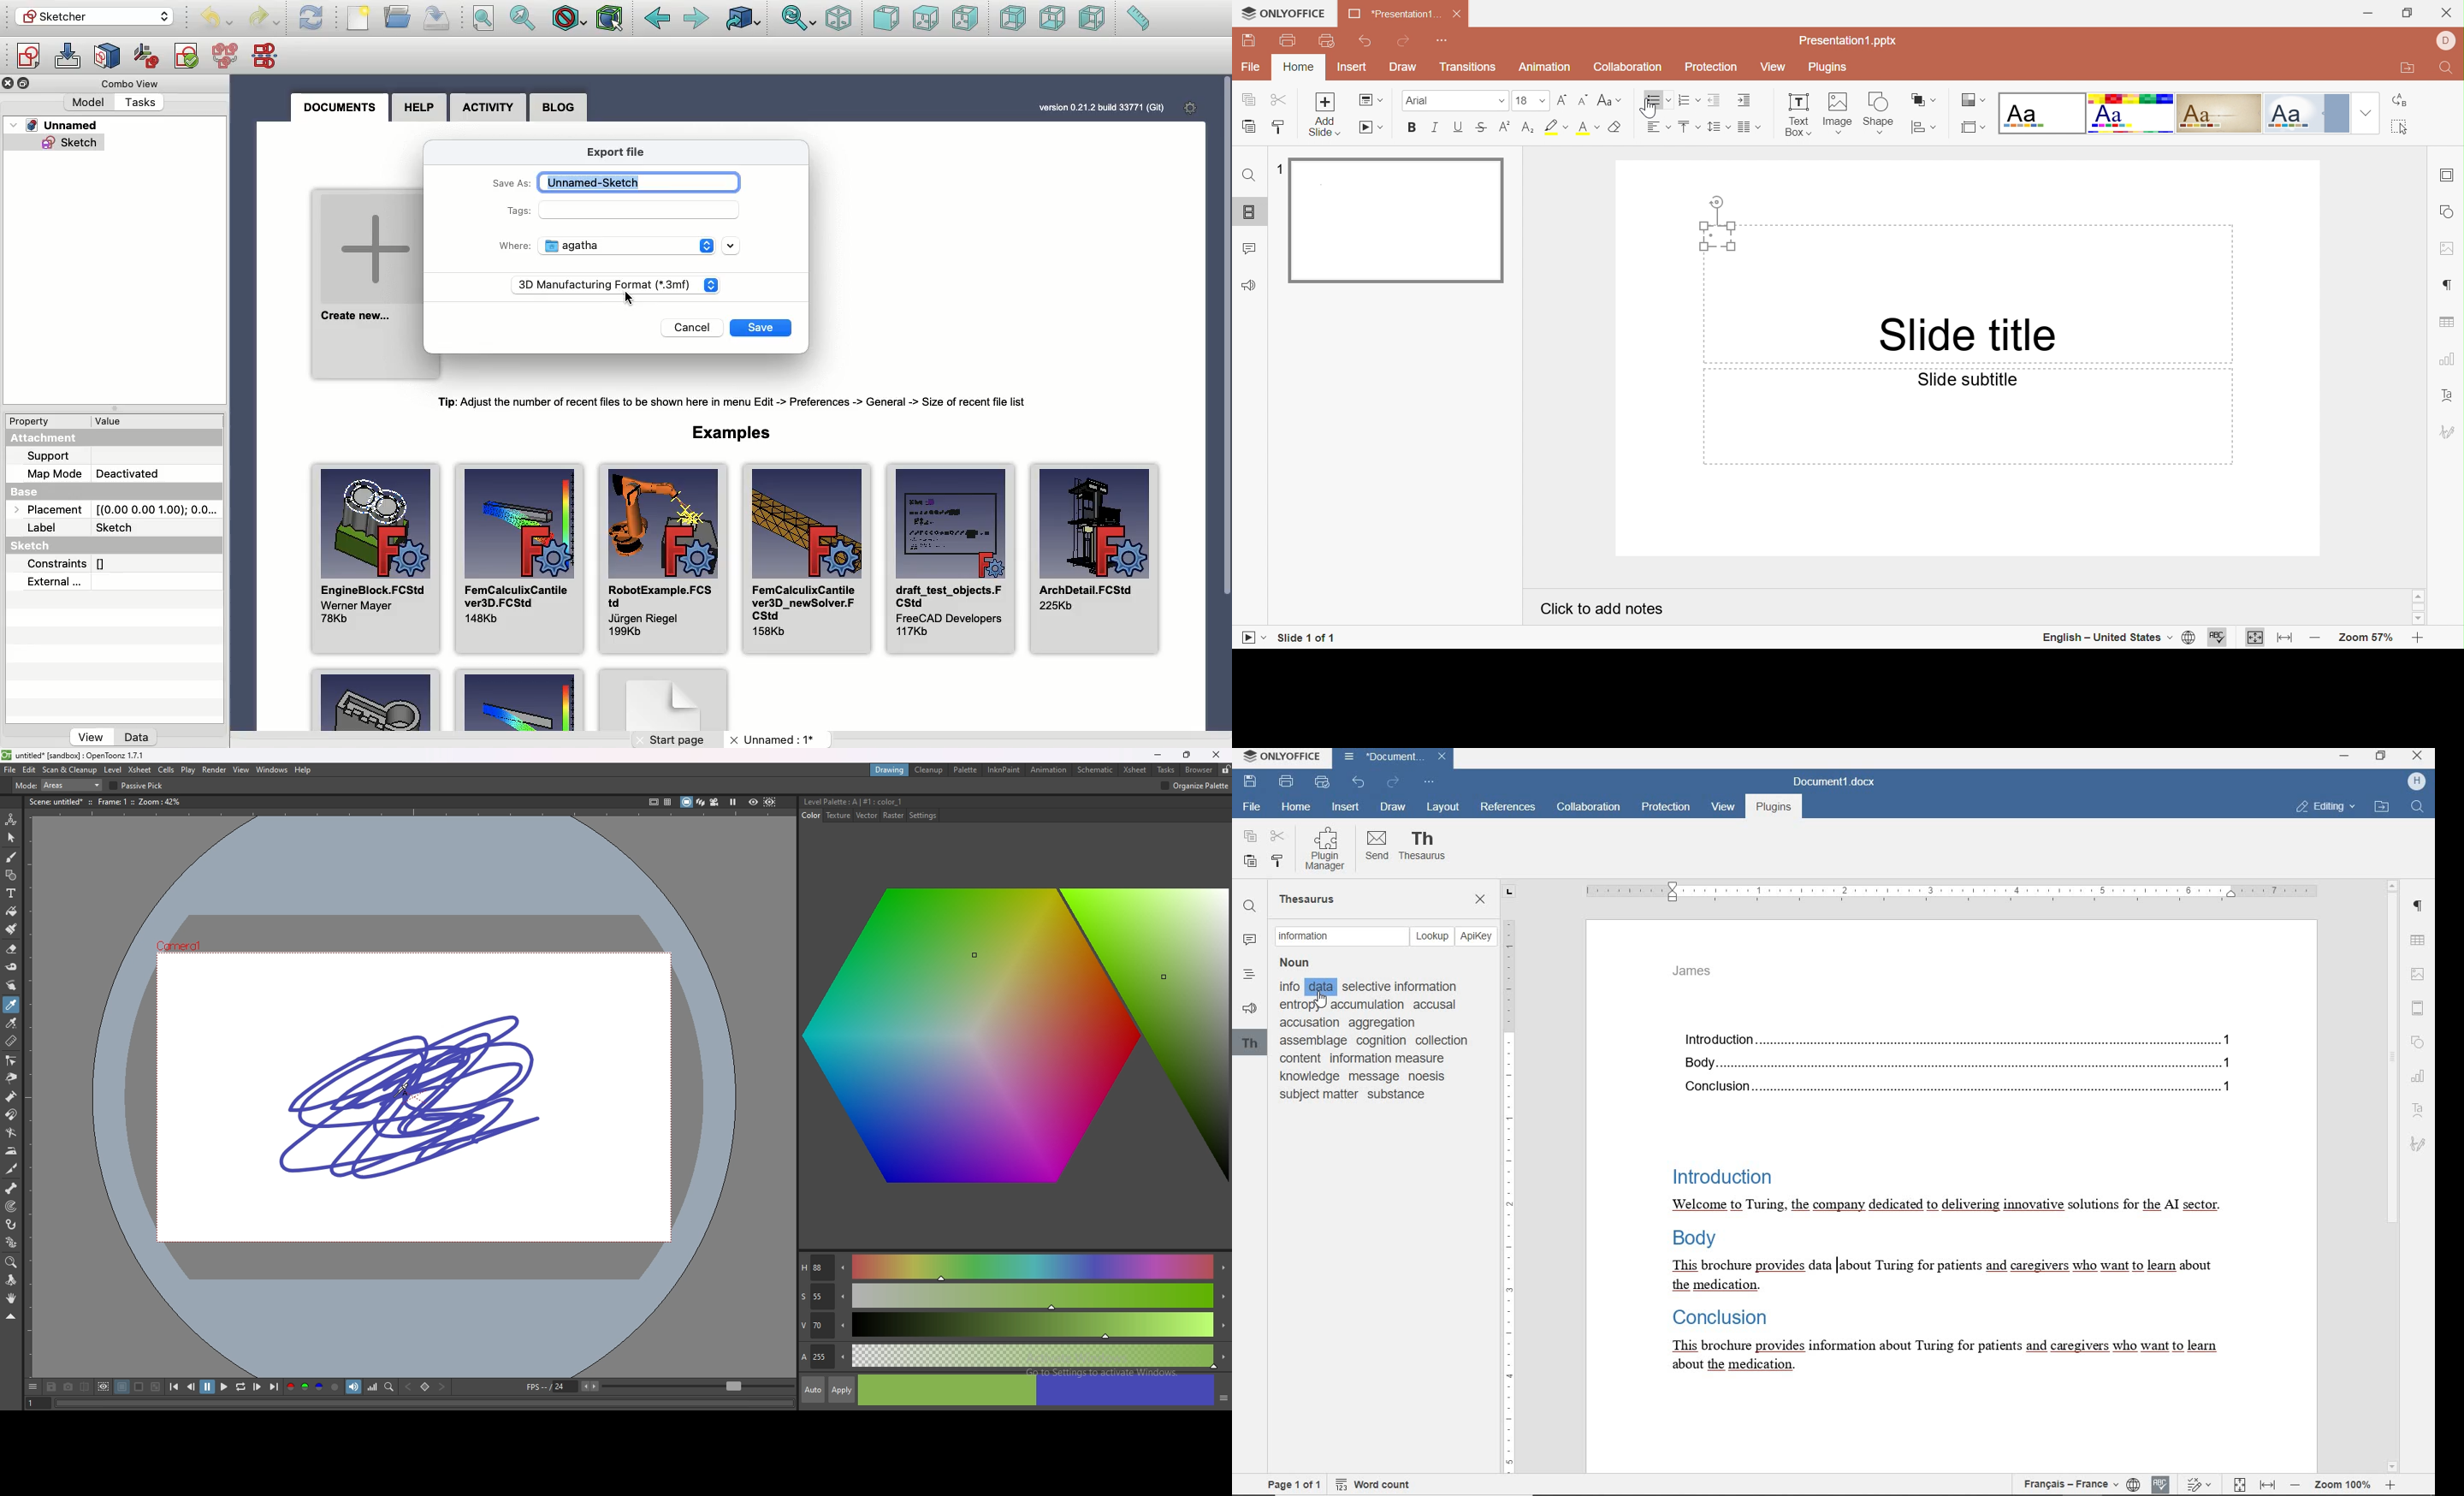 The width and height of the screenshot is (2464, 1512). Describe the element at coordinates (620, 299) in the screenshot. I see `cursor ` at that location.